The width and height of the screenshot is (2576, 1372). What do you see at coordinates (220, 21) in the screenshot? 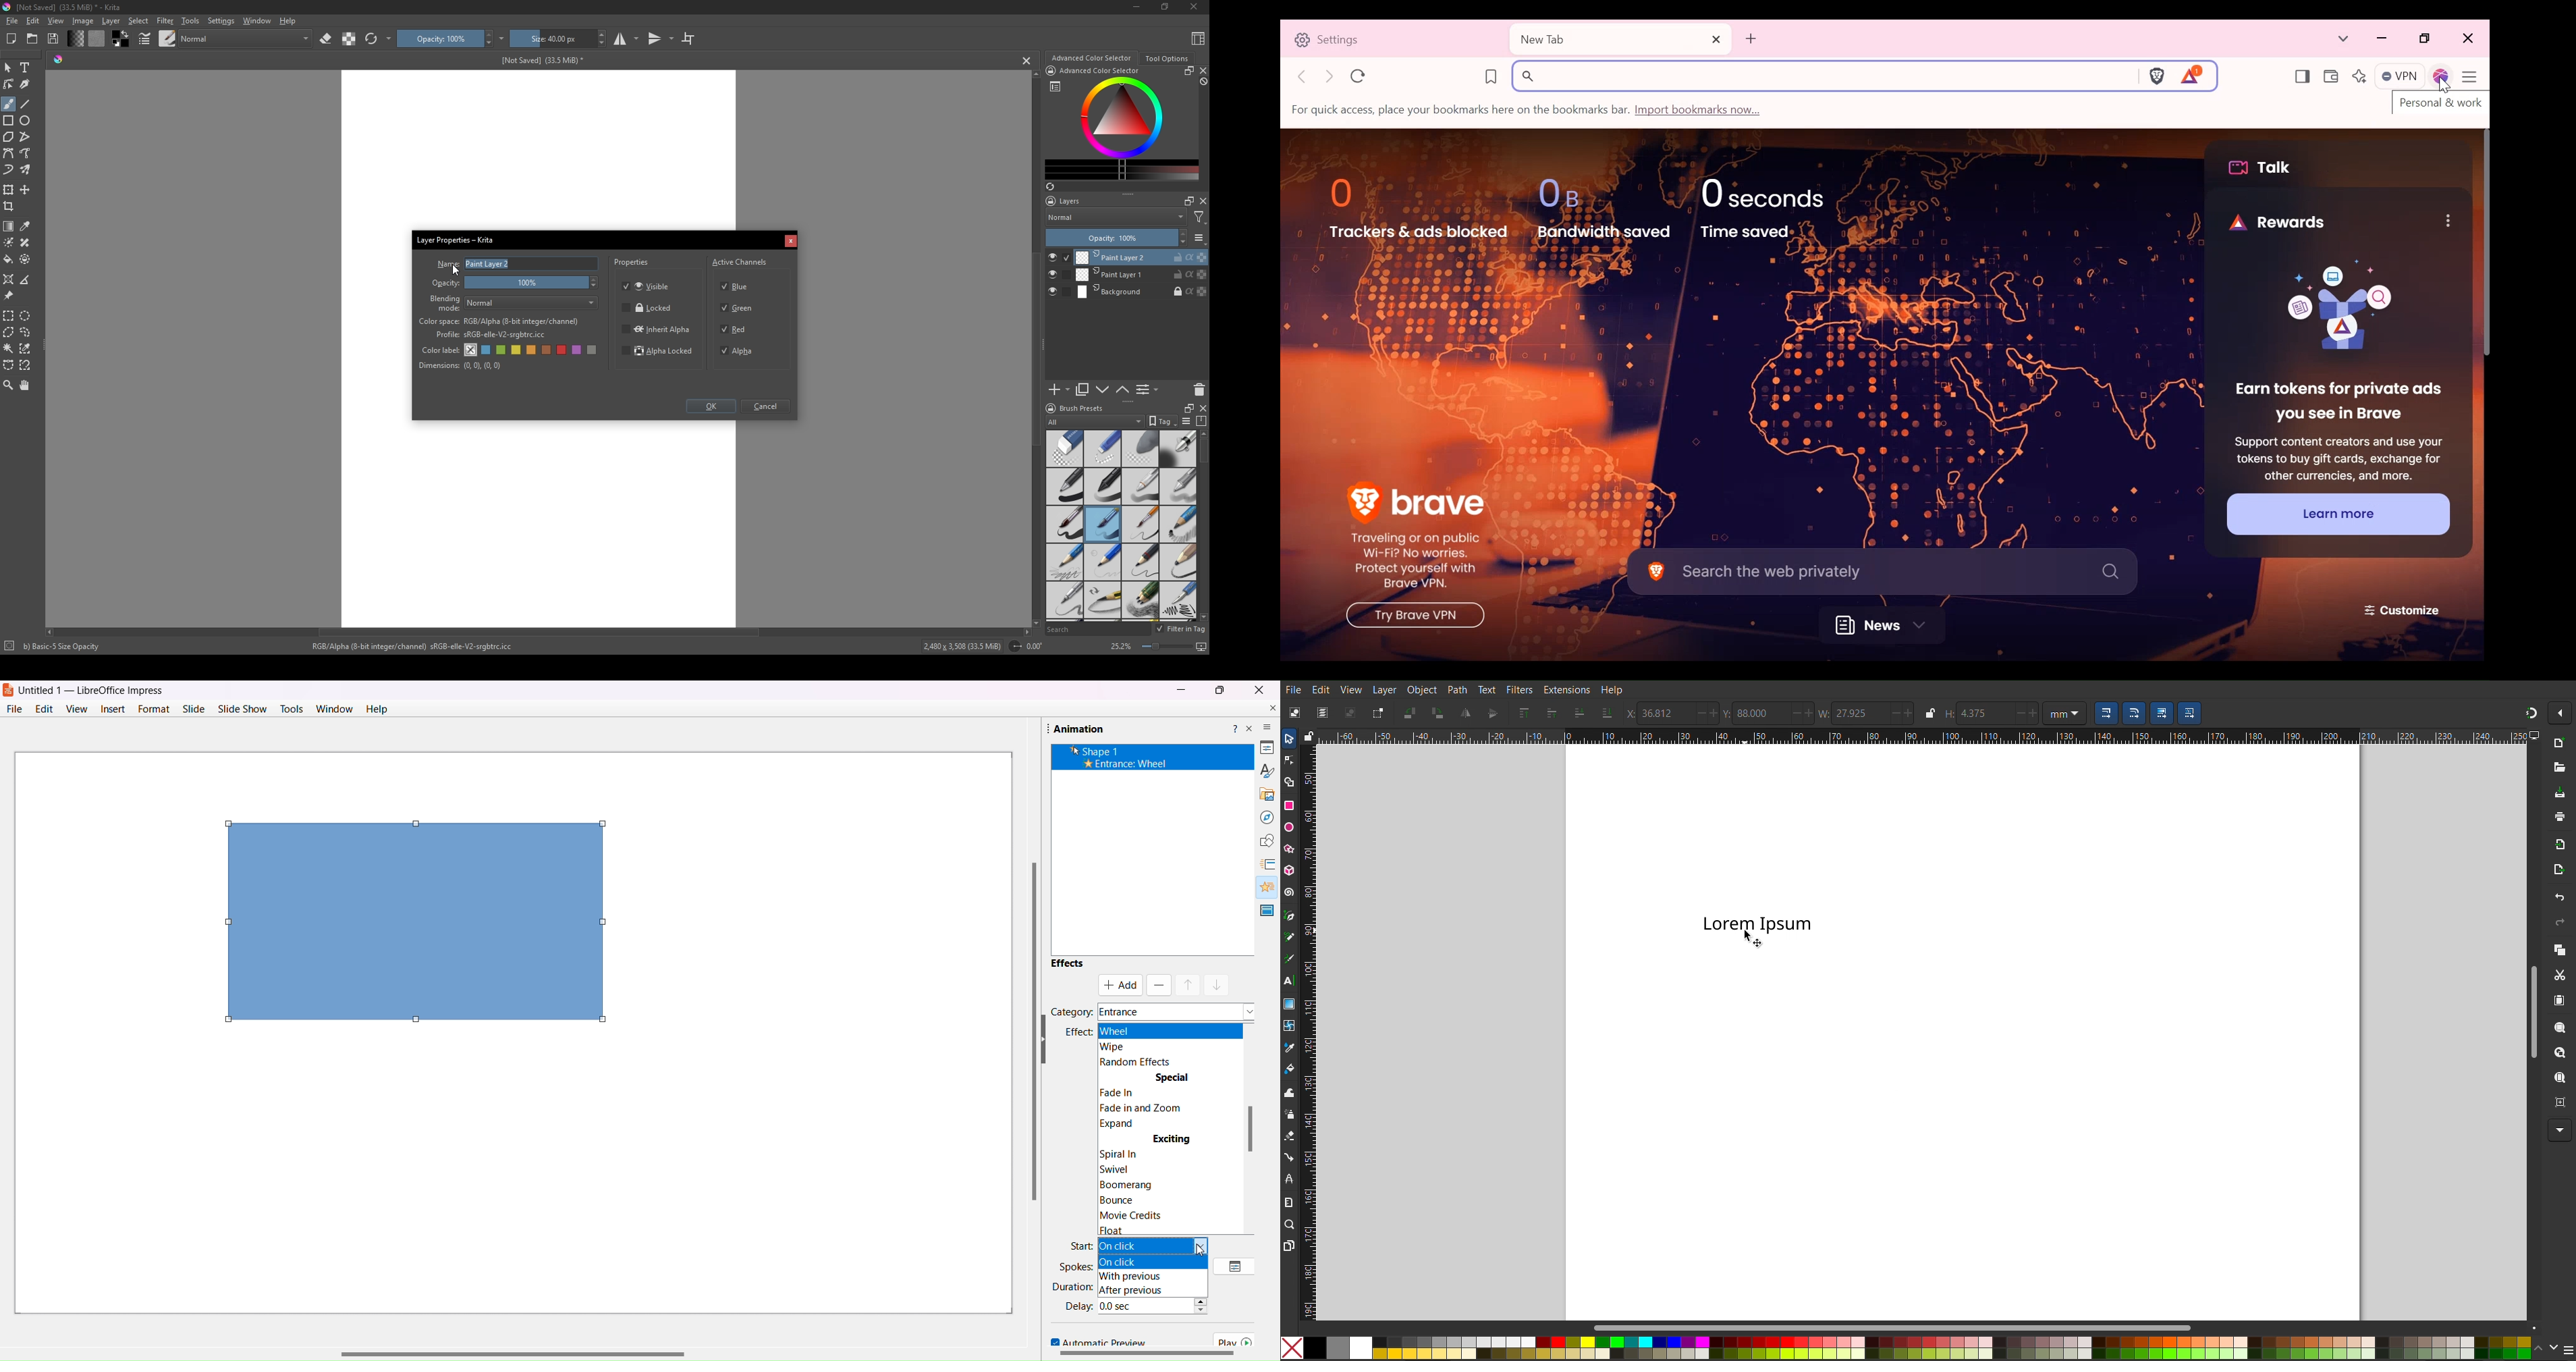
I see `Settings` at bounding box center [220, 21].